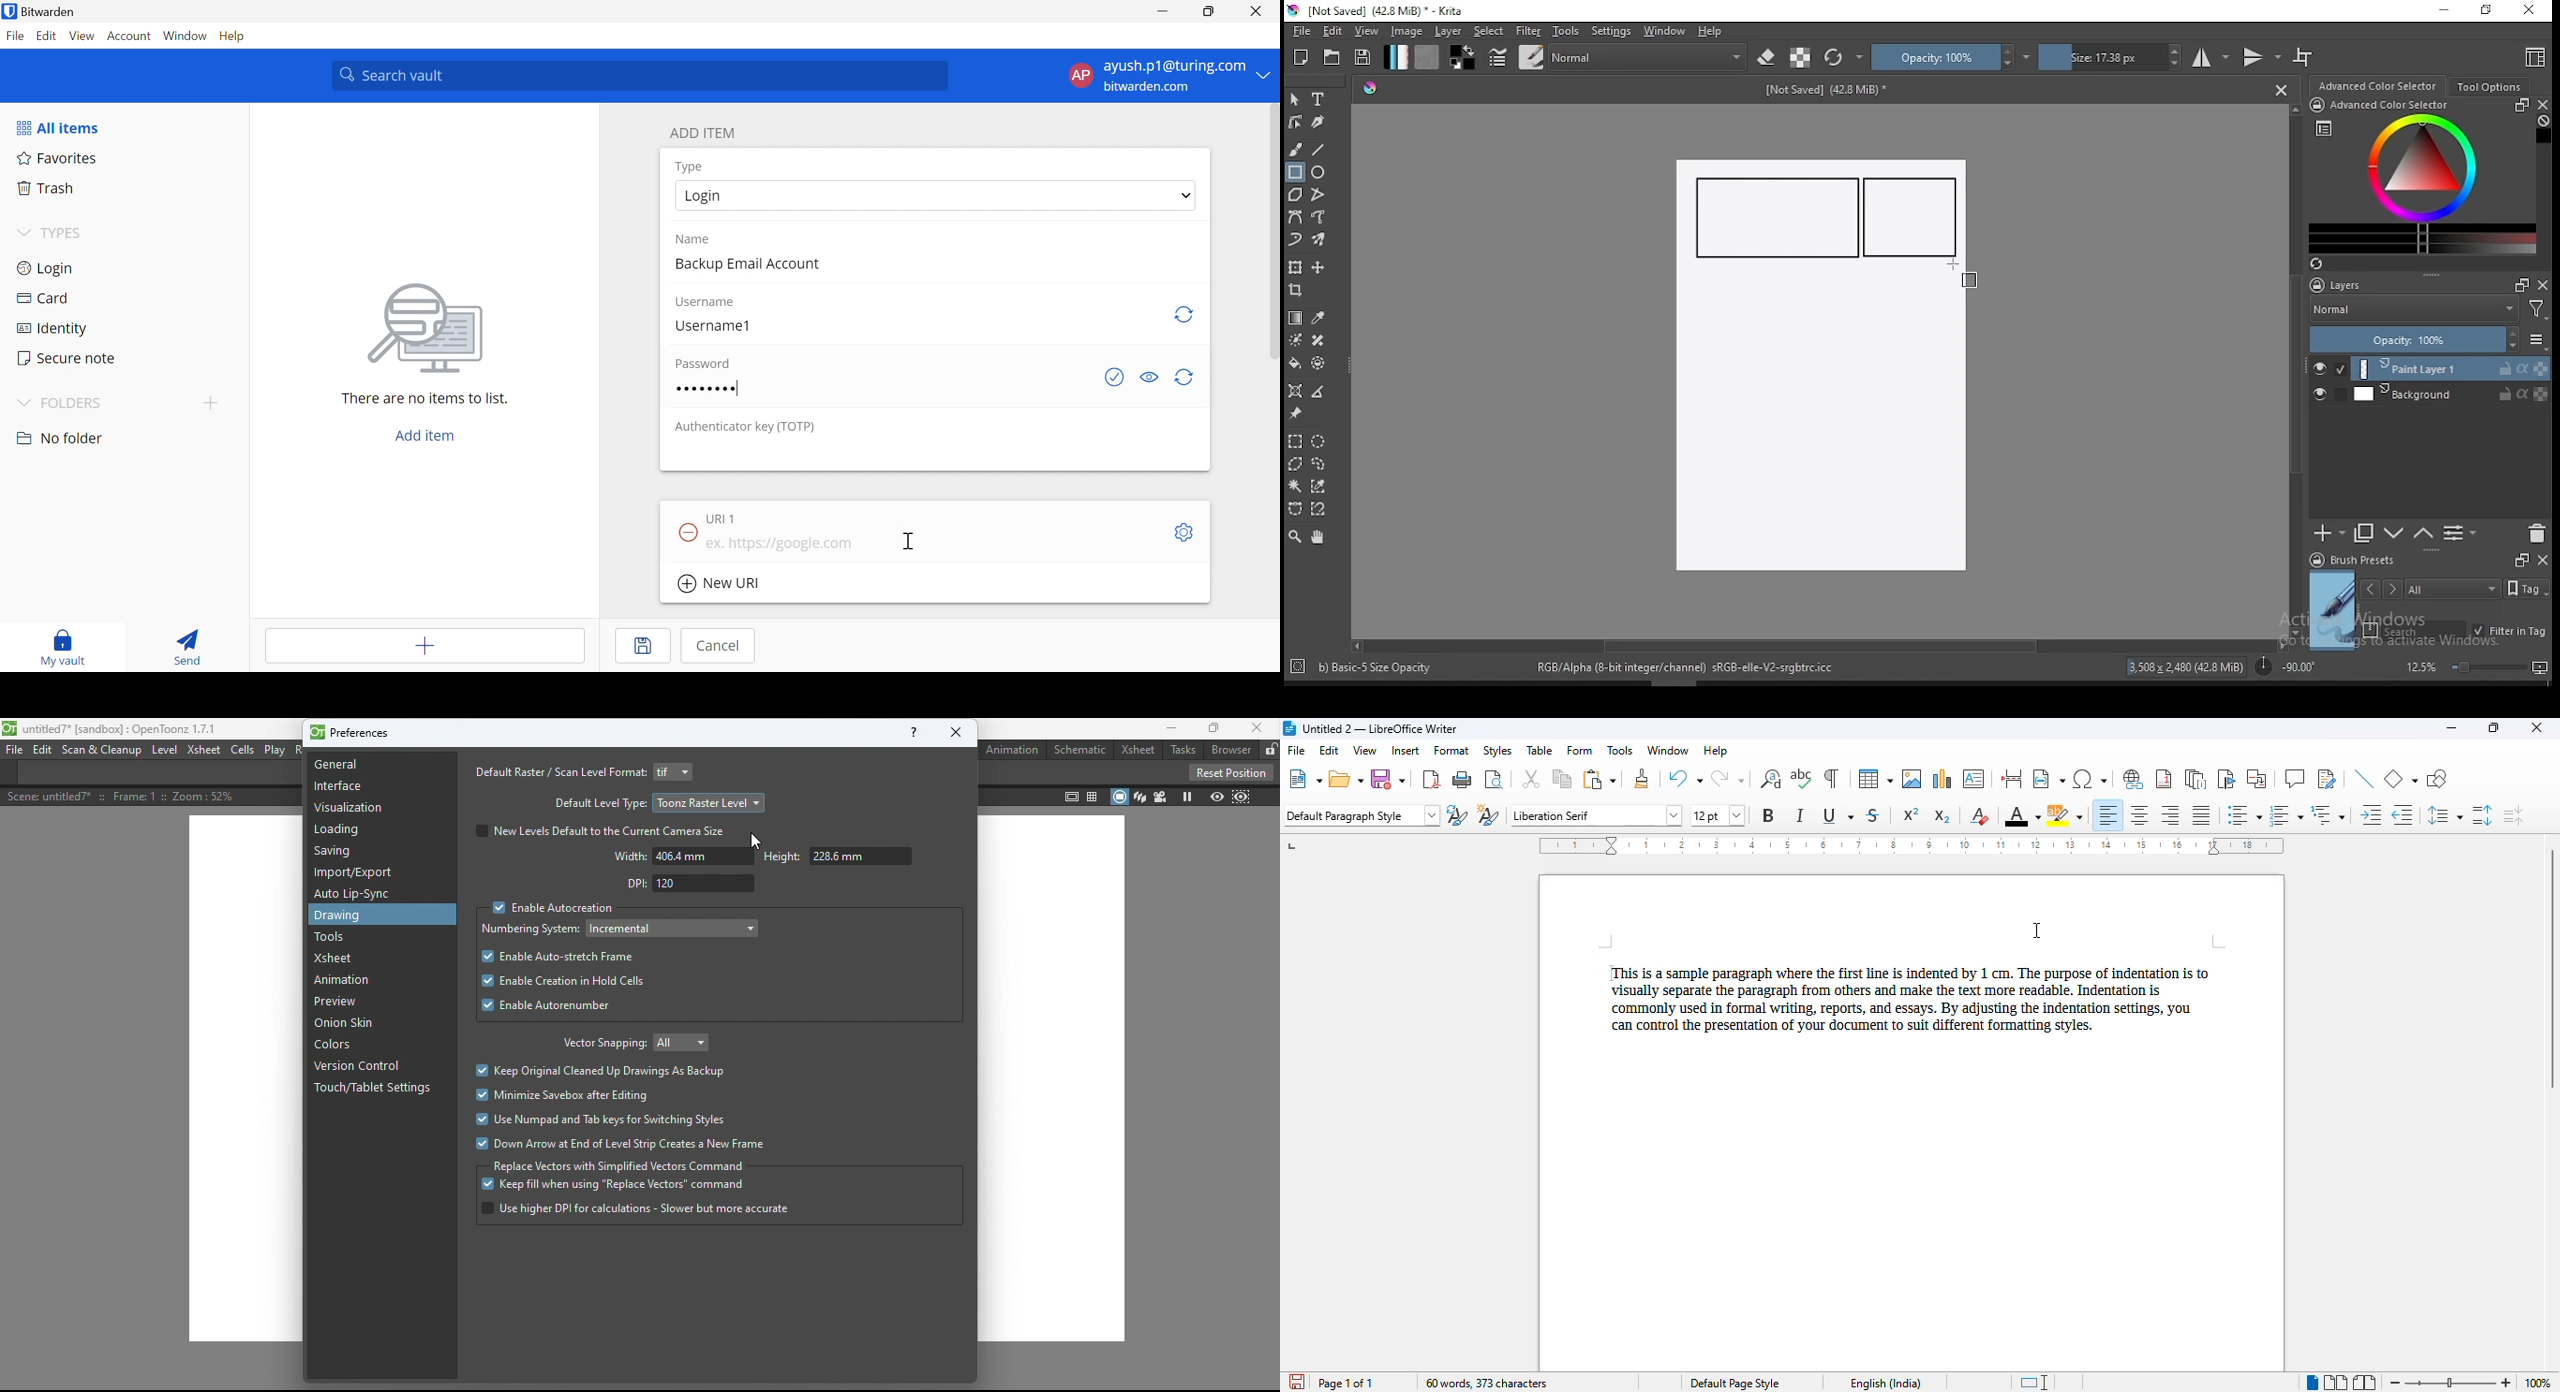 The width and height of the screenshot is (2576, 1400). What do you see at coordinates (1540, 750) in the screenshot?
I see `table` at bounding box center [1540, 750].